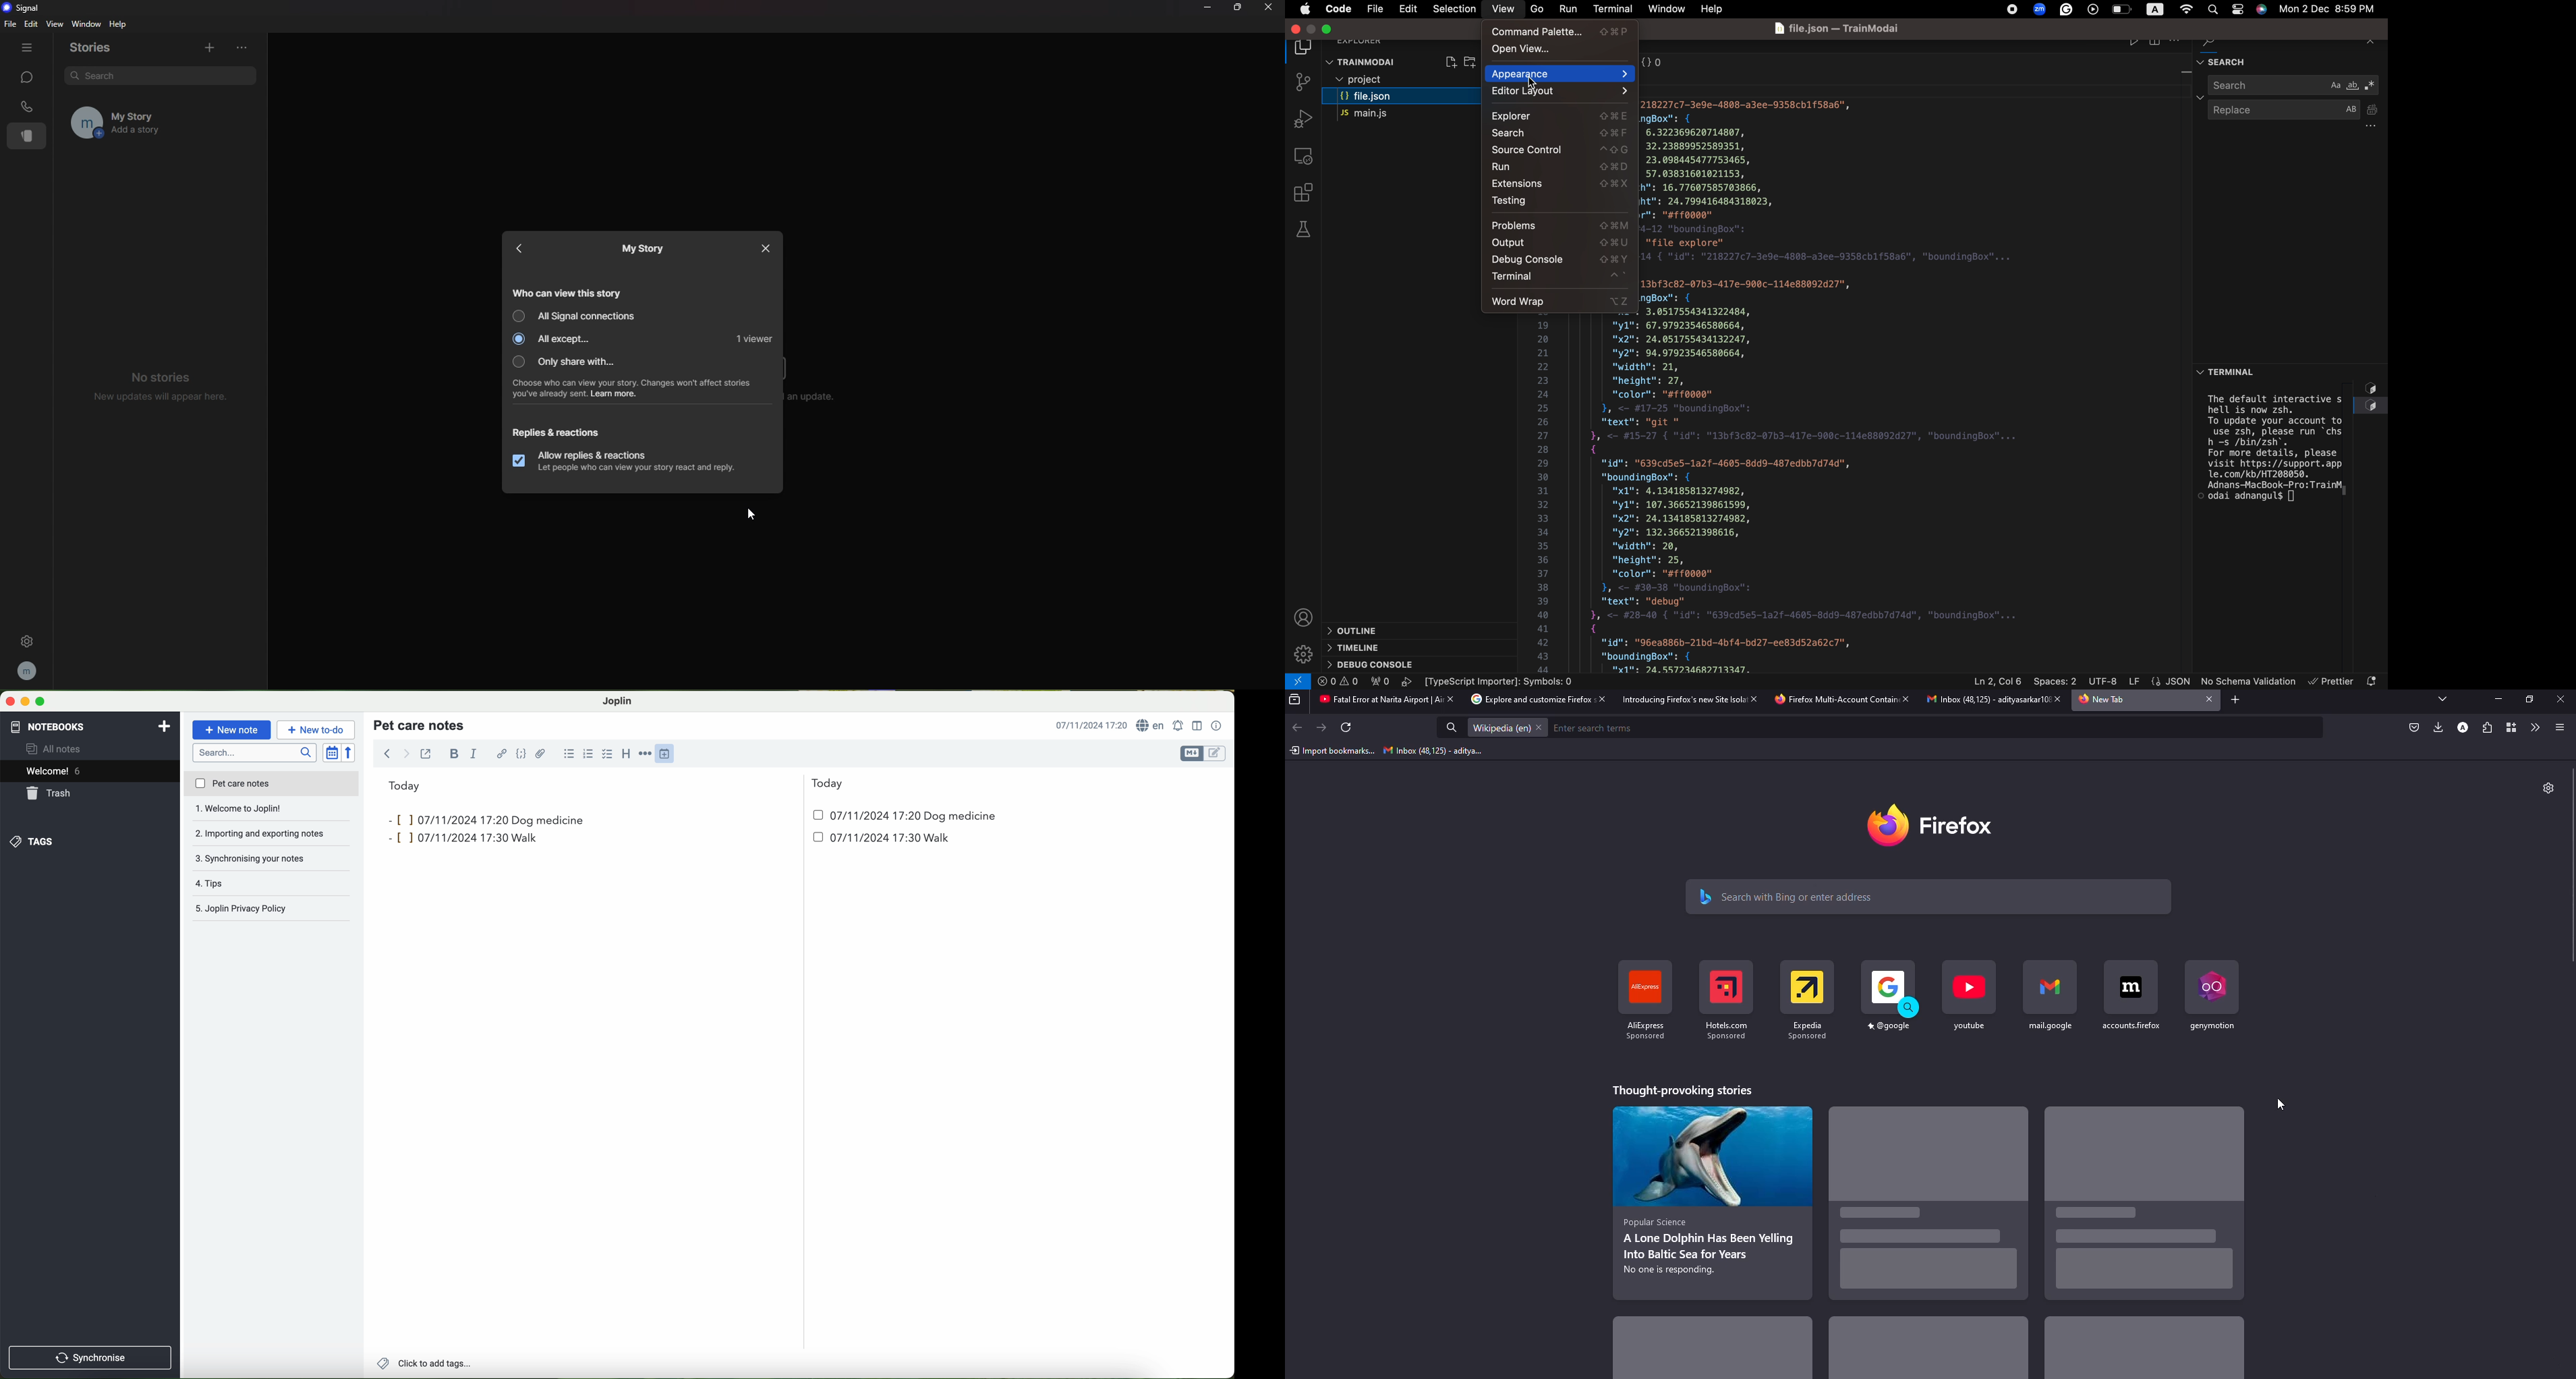  I want to click on close, so click(764, 247).